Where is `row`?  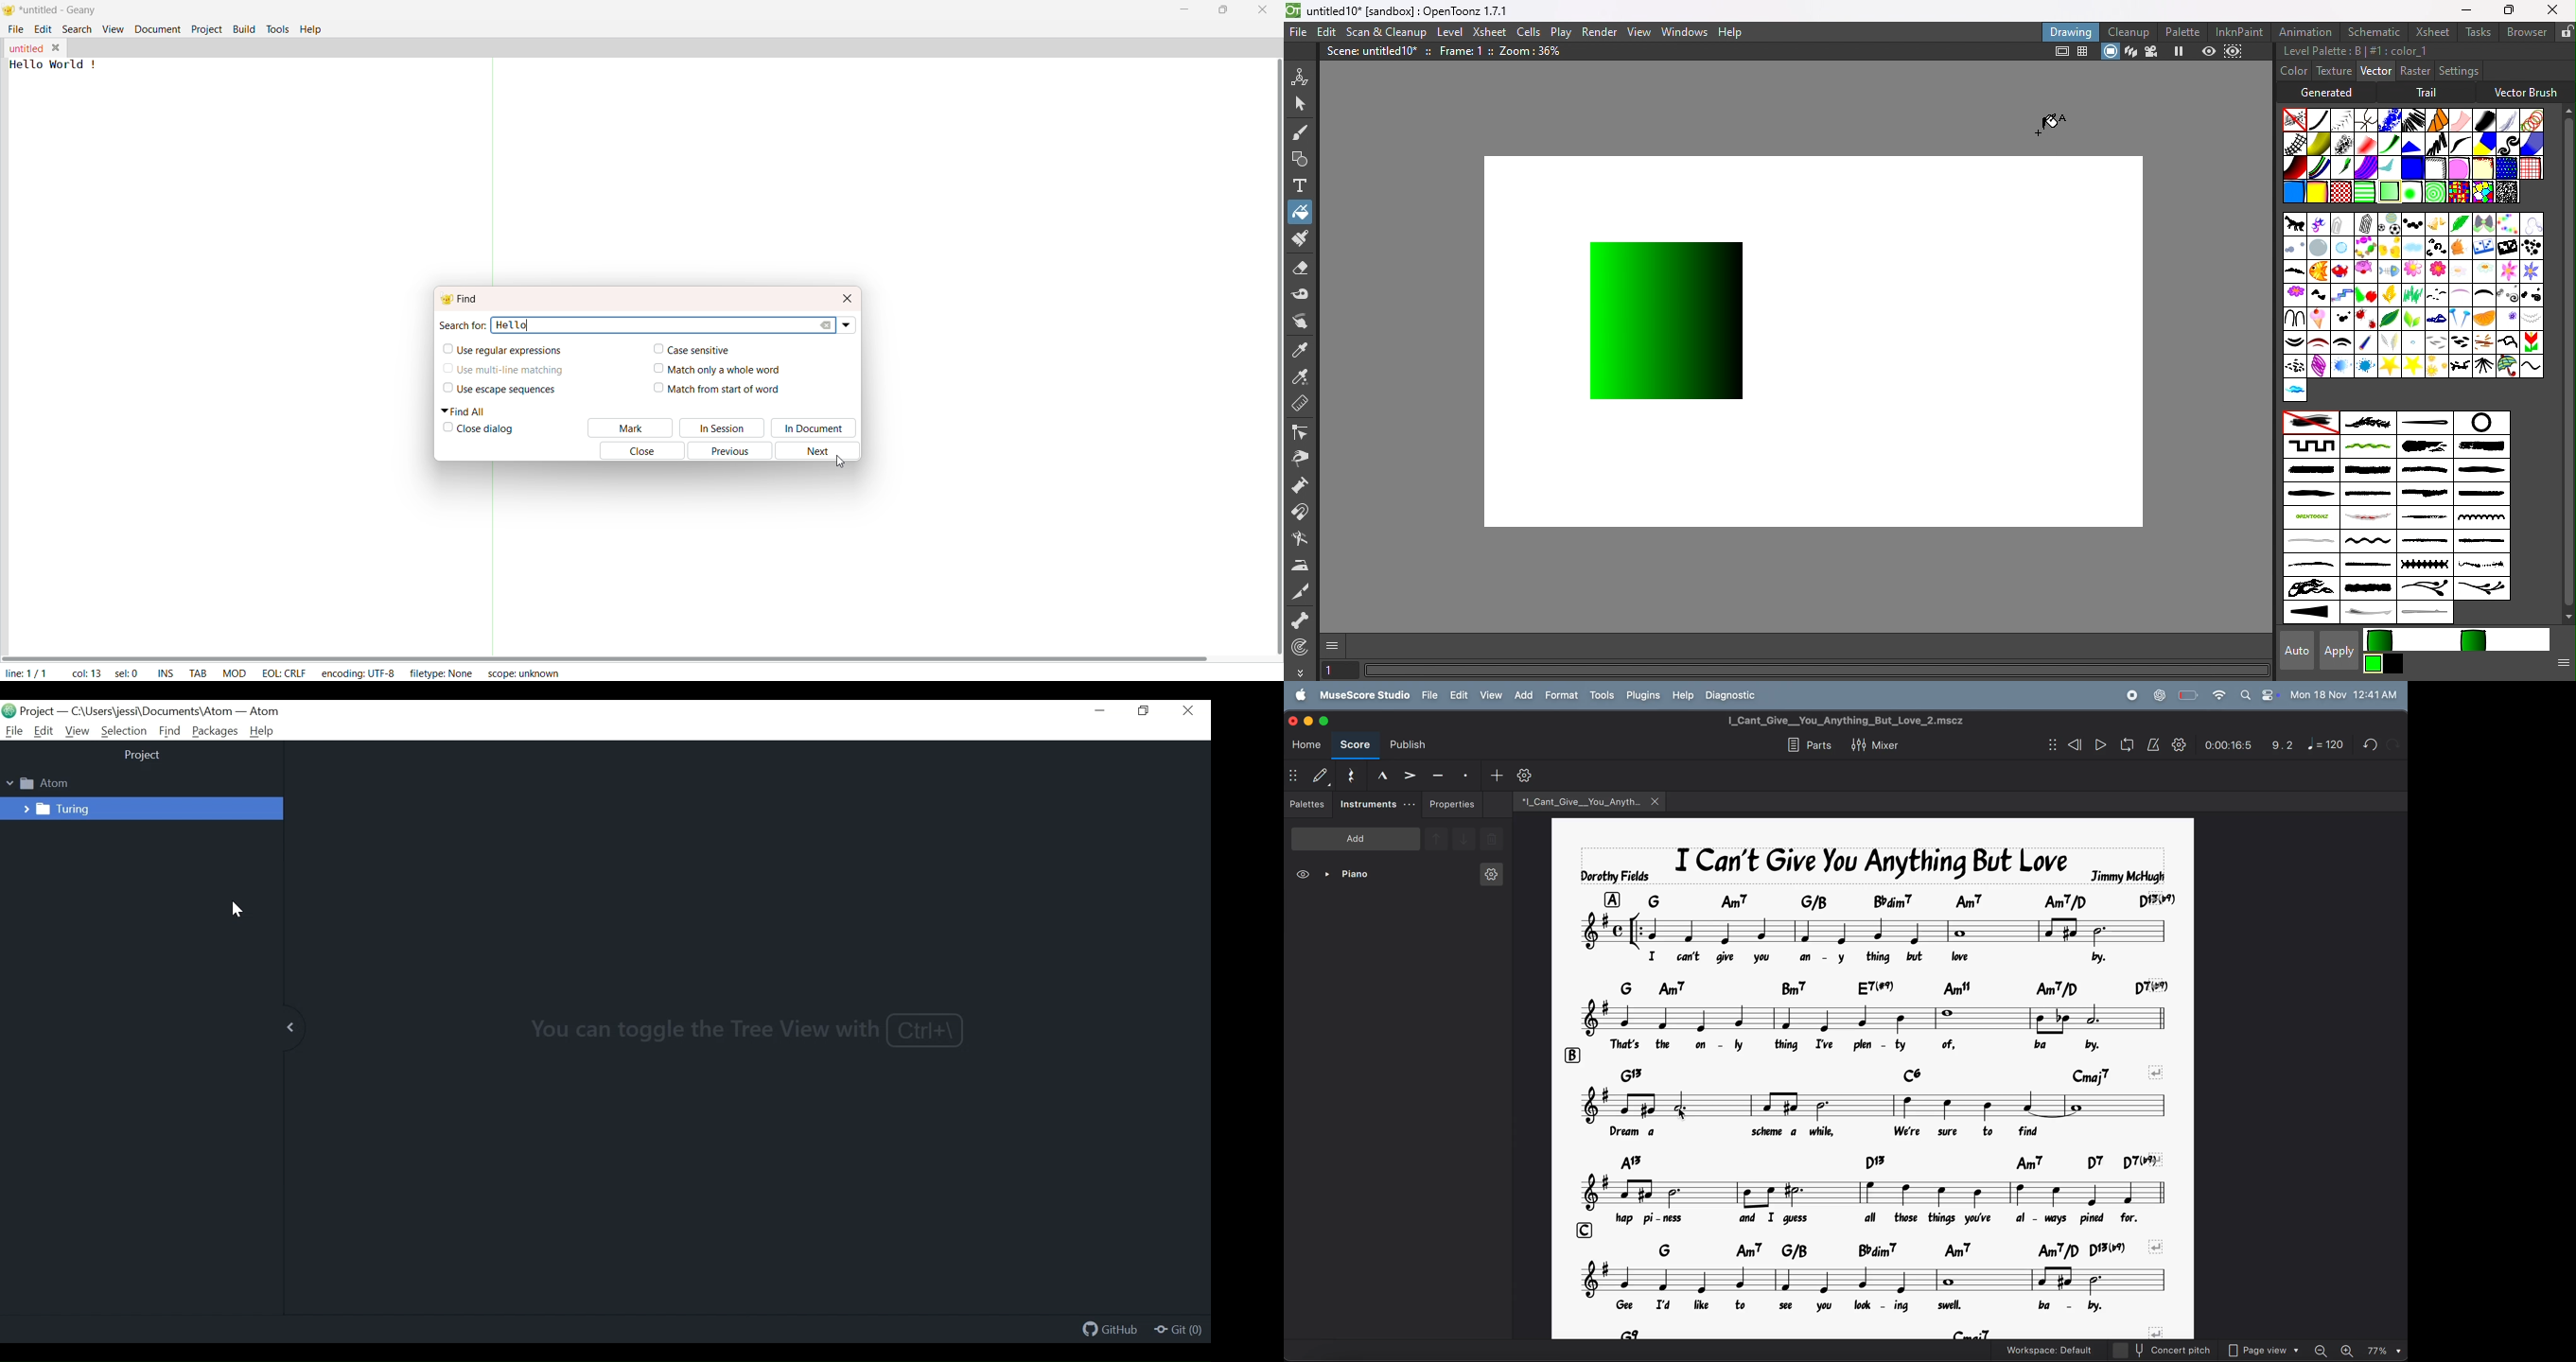
row is located at coordinates (1569, 1053).